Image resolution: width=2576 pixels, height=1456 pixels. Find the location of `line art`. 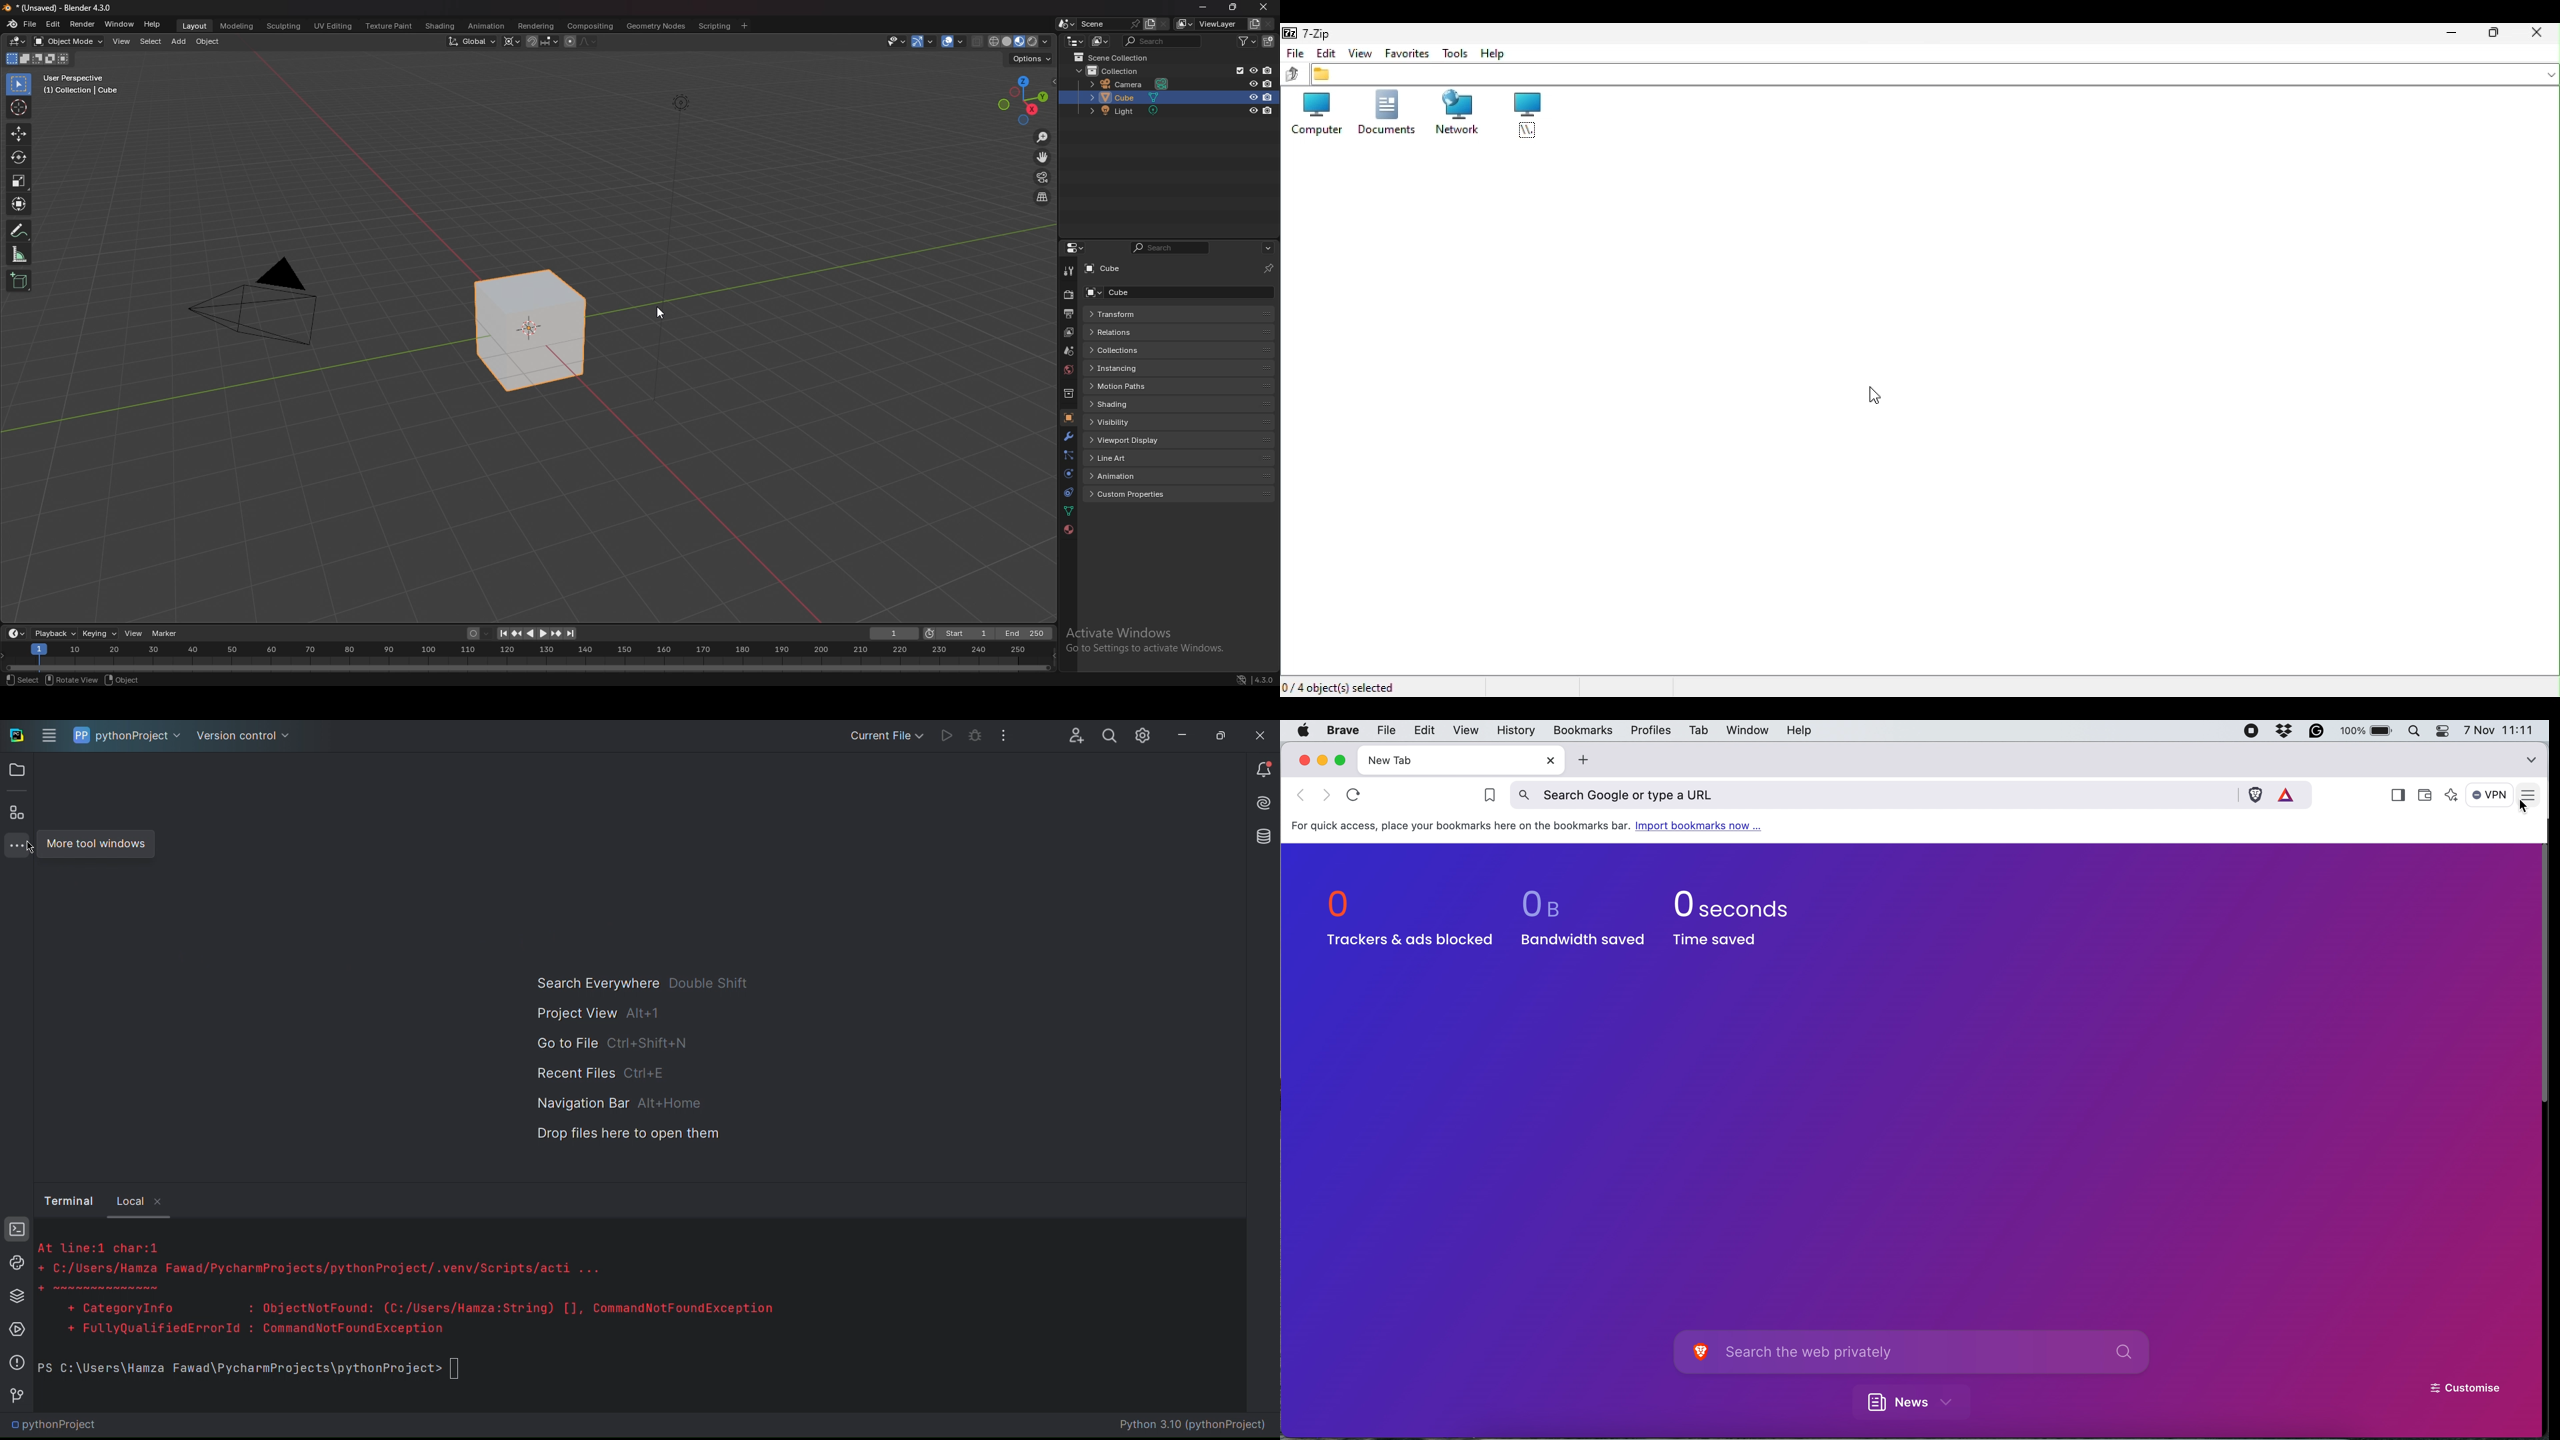

line art is located at coordinates (1131, 459).